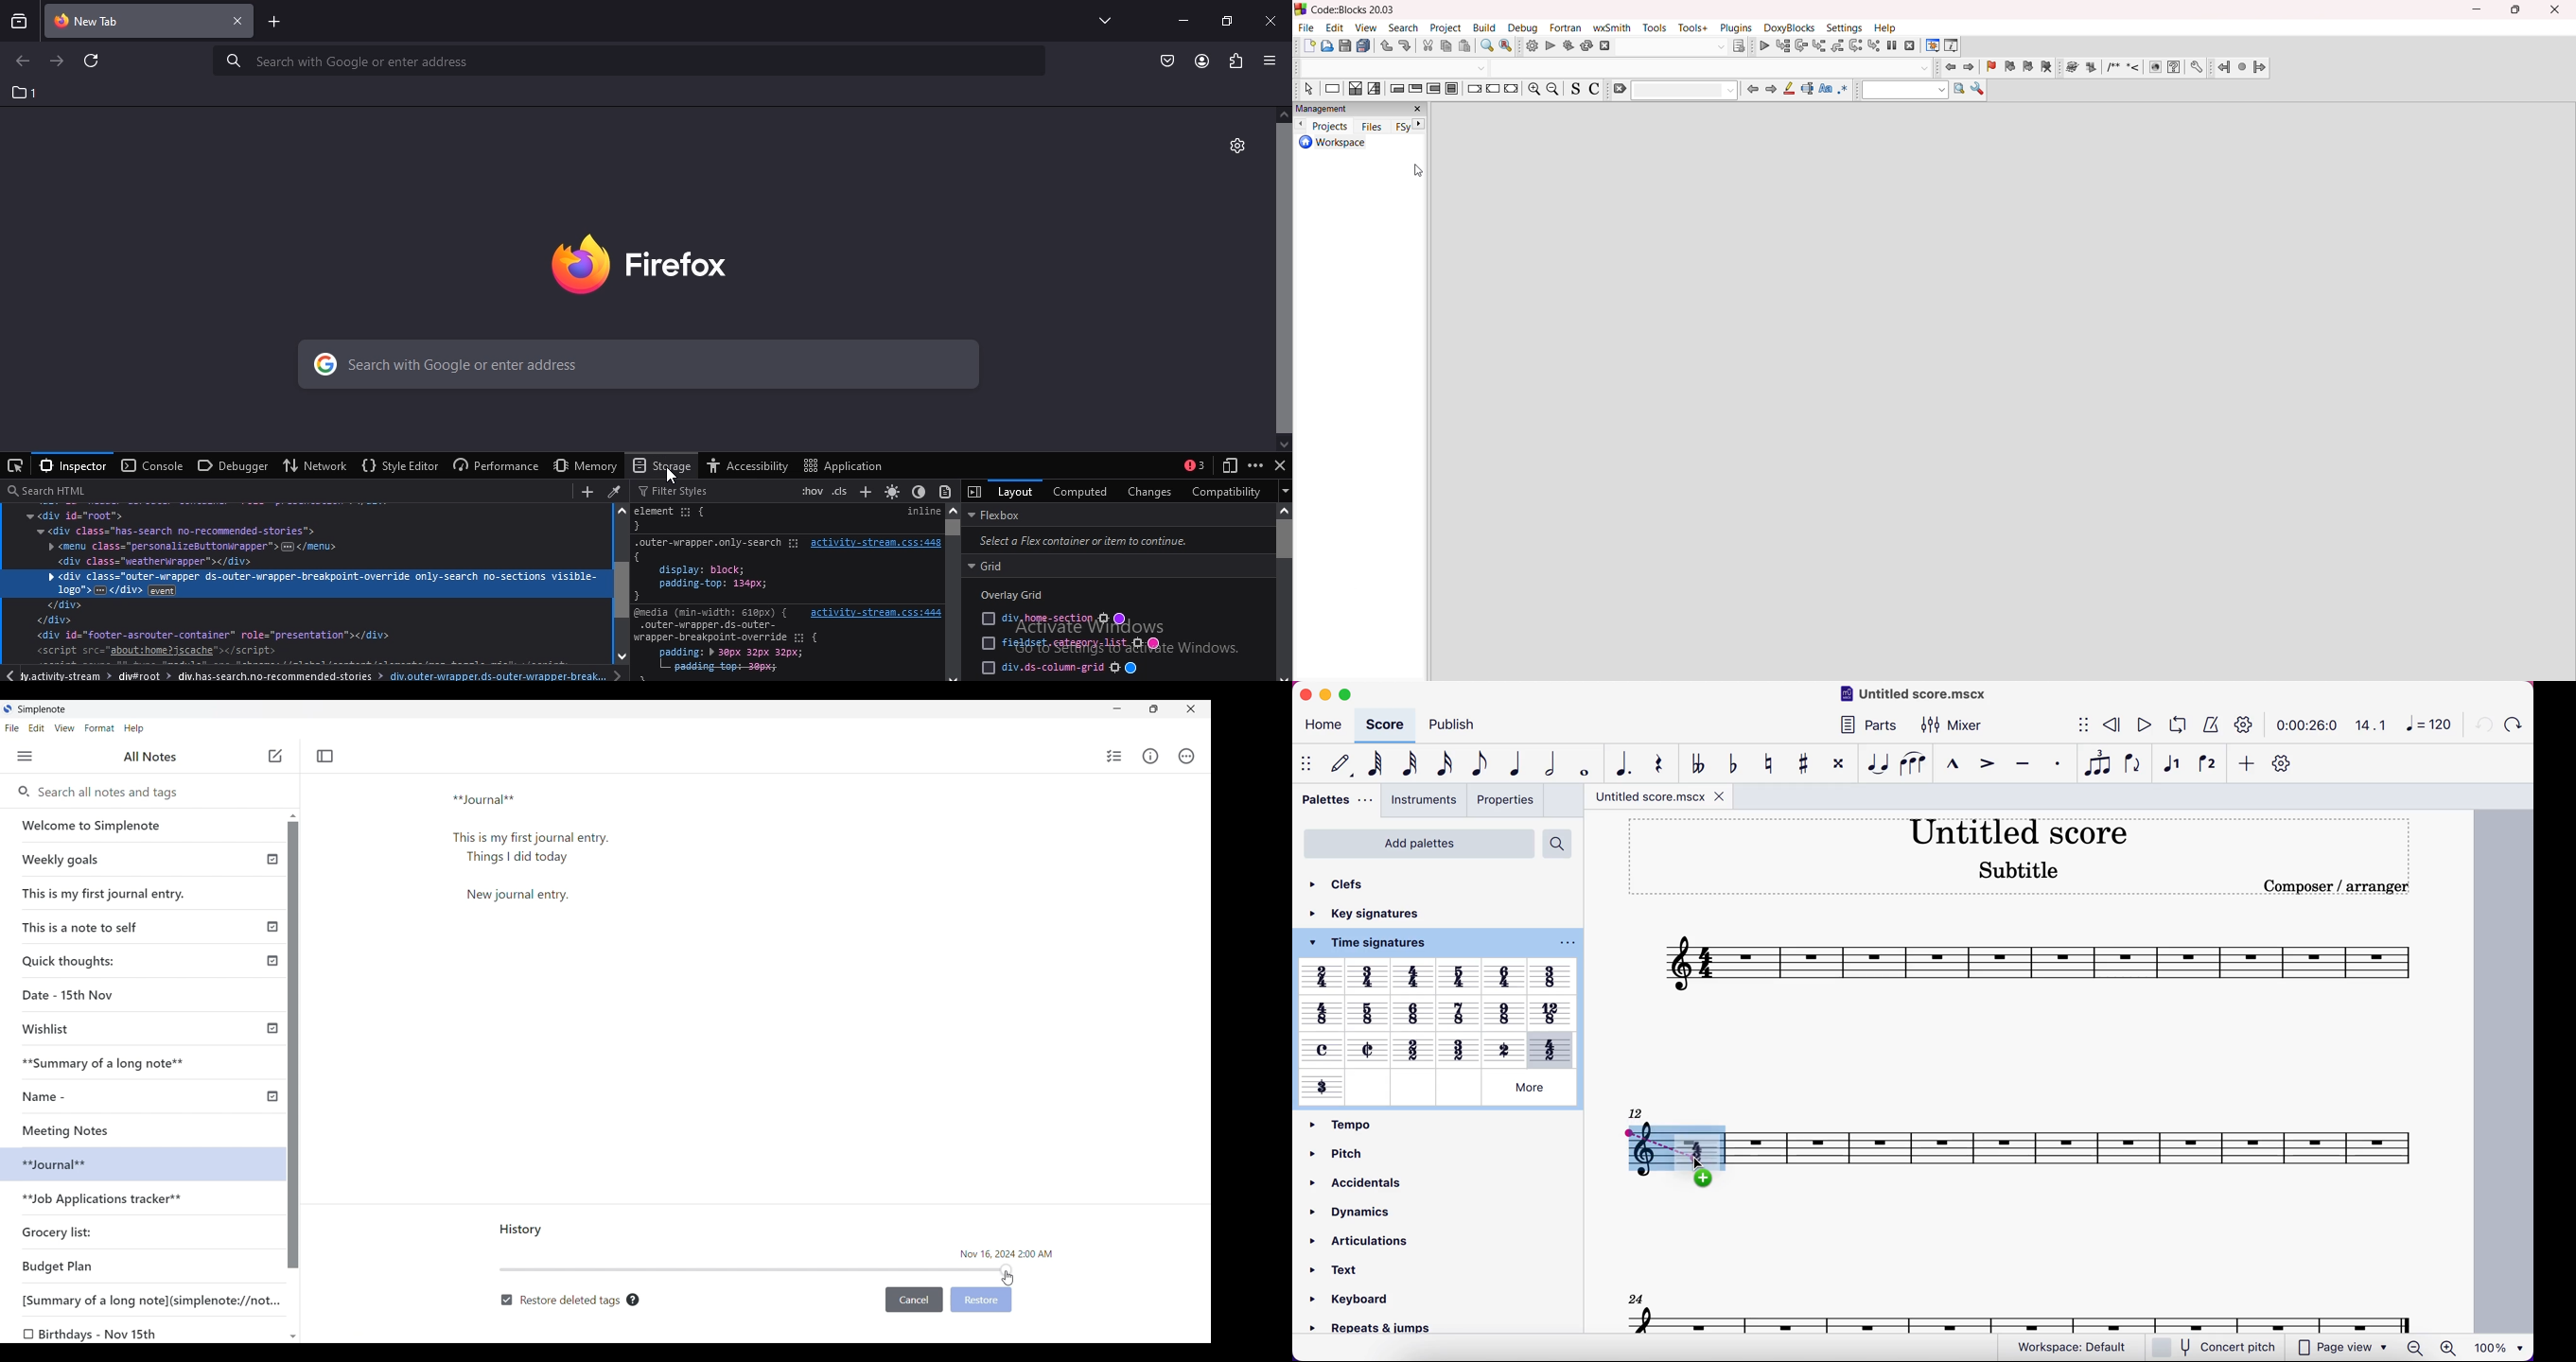 The height and width of the screenshot is (1372, 2576). I want to click on key signatures, so click(1382, 916).